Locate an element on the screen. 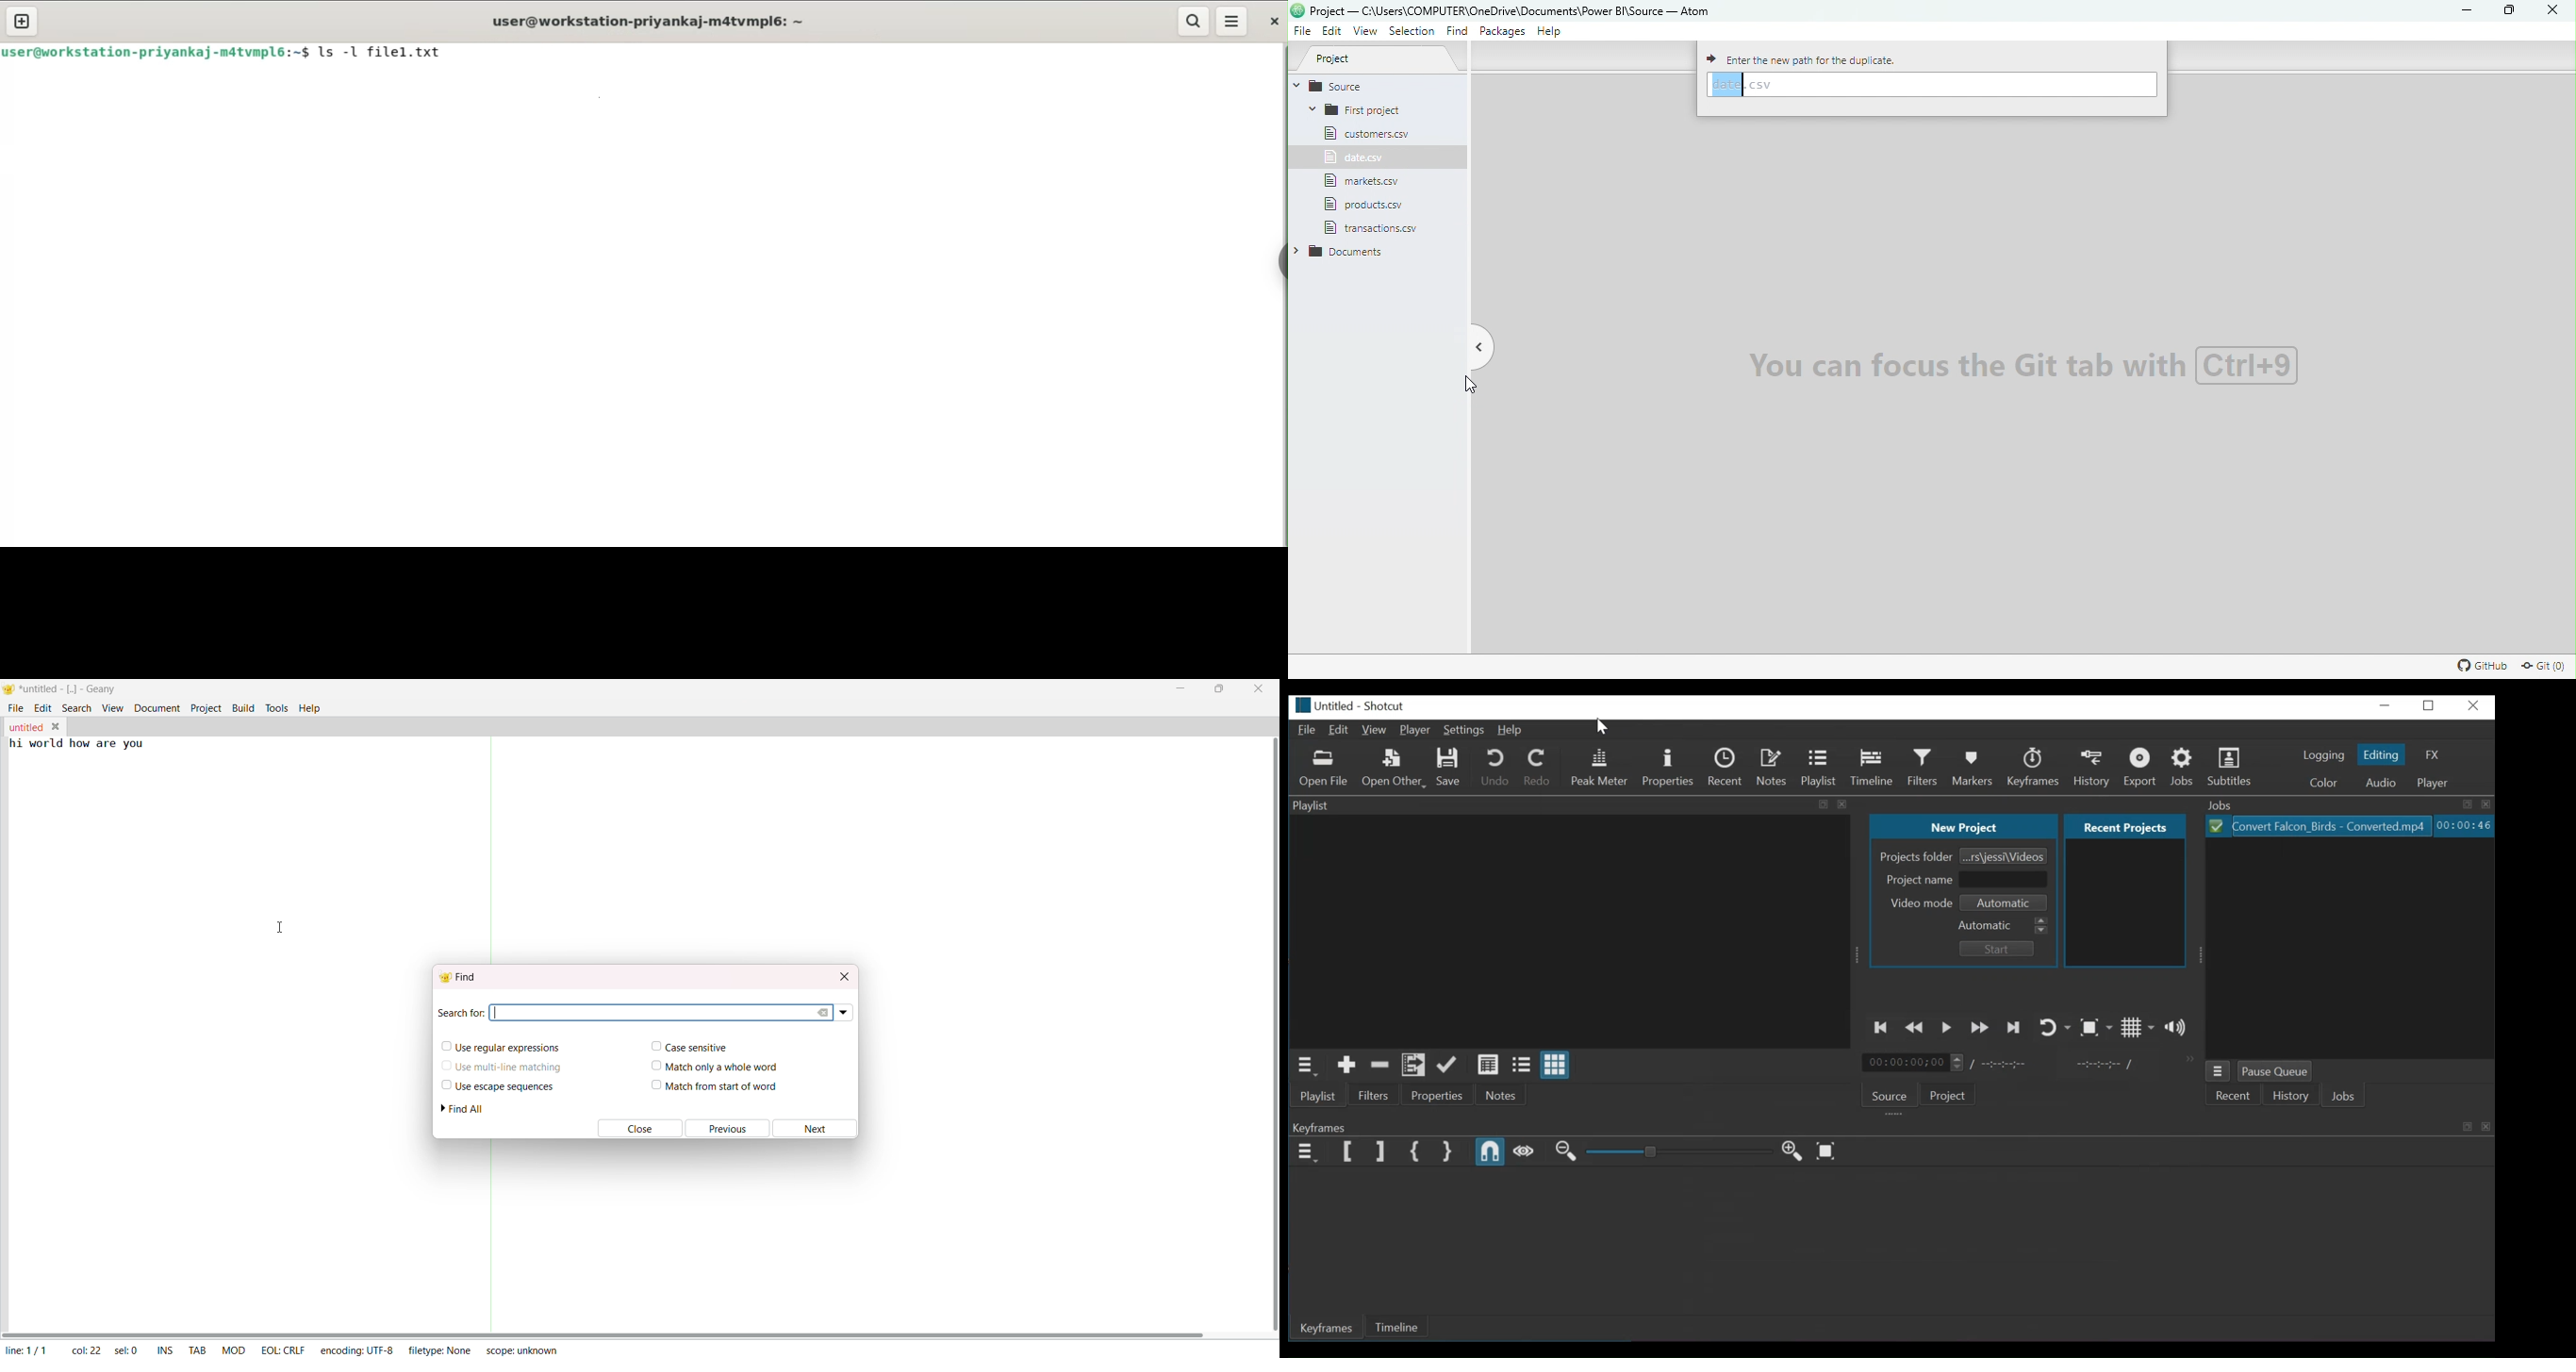 The width and height of the screenshot is (2576, 1372). Enter the new path for the duplicate is located at coordinates (1806, 58).